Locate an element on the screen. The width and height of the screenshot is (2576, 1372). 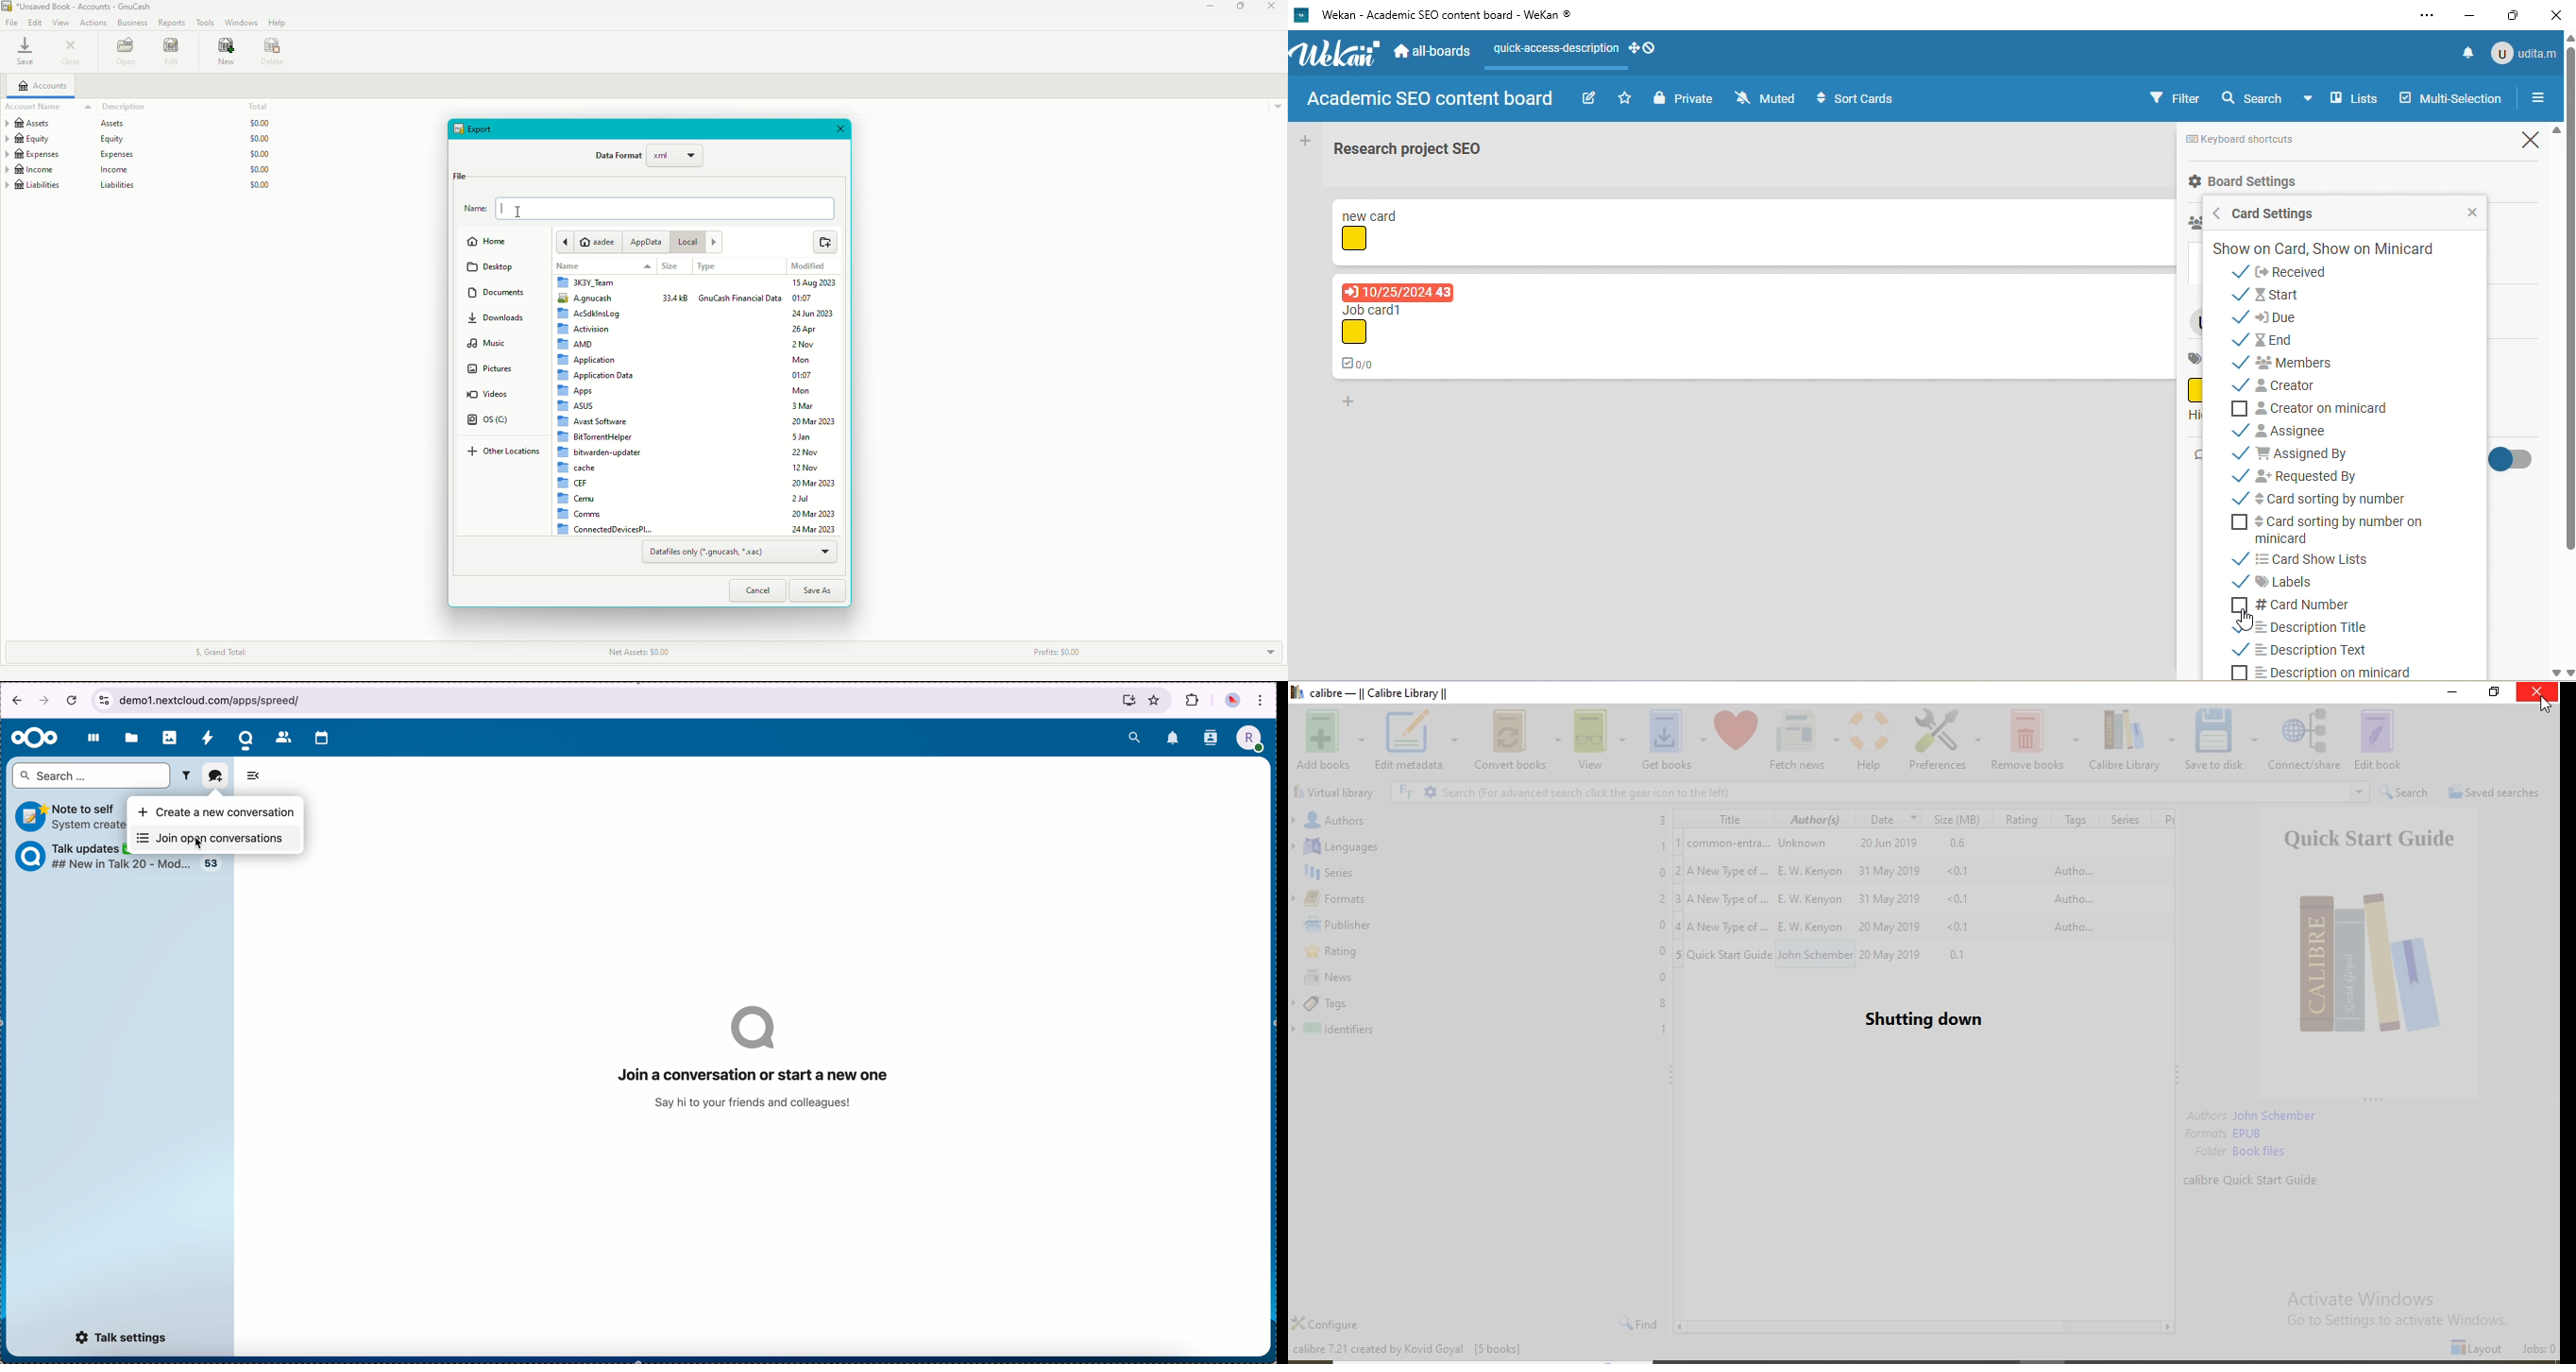
add card to bottom  is located at coordinates (1356, 404).